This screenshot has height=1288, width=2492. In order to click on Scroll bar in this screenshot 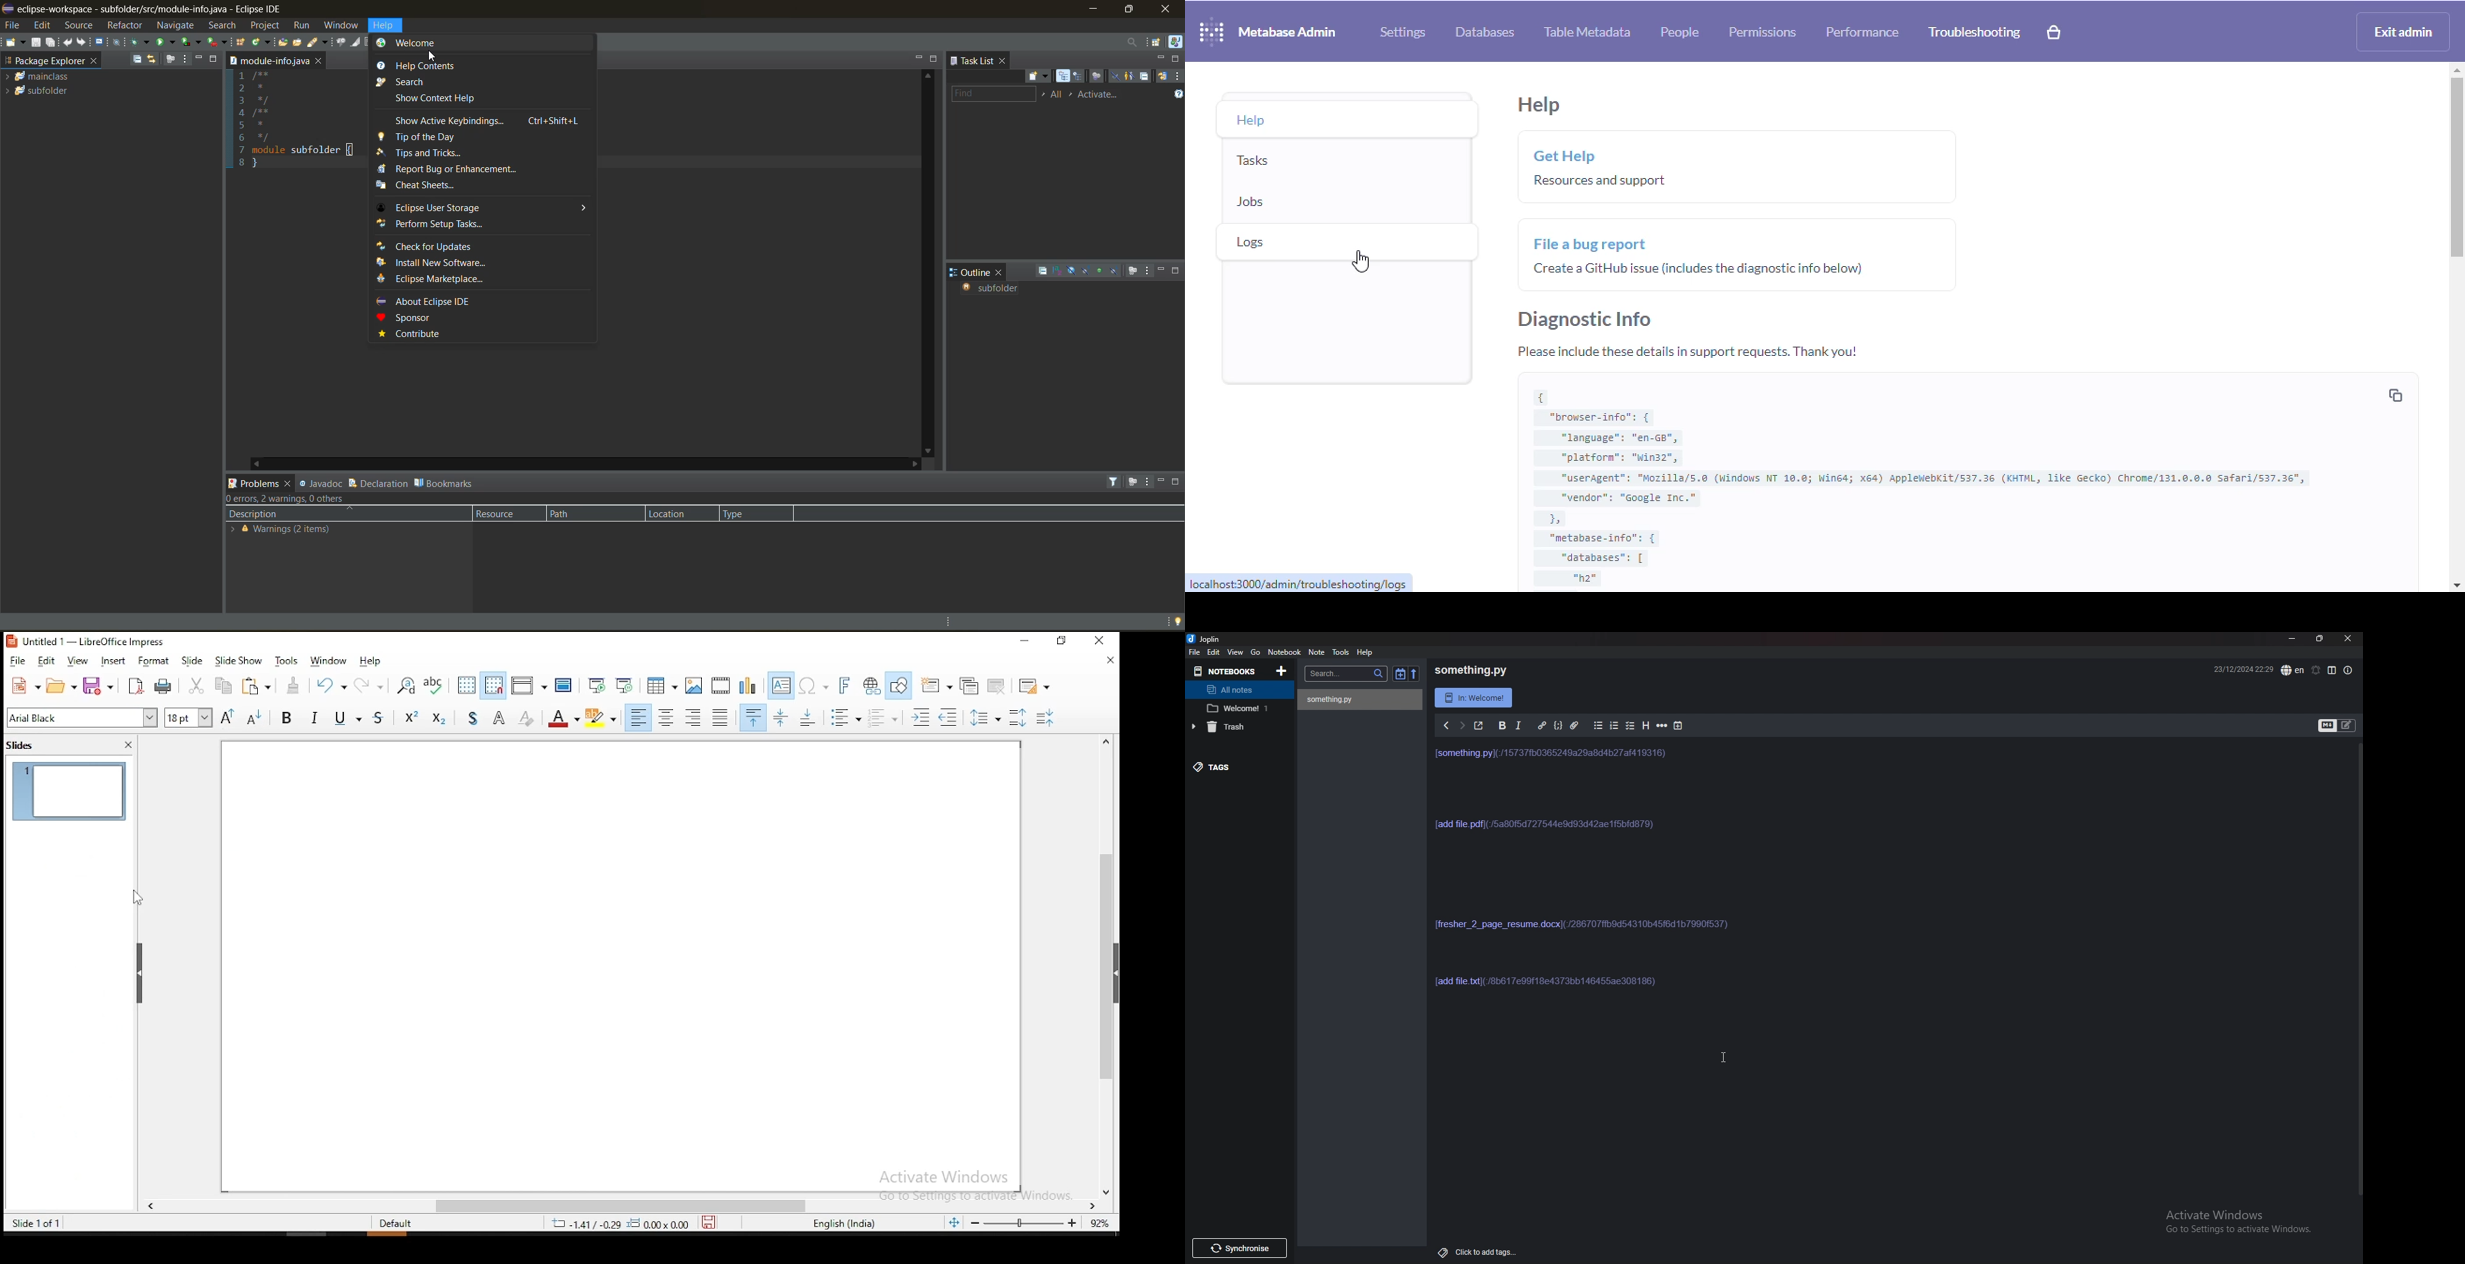, I will do `click(2360, 977)`.